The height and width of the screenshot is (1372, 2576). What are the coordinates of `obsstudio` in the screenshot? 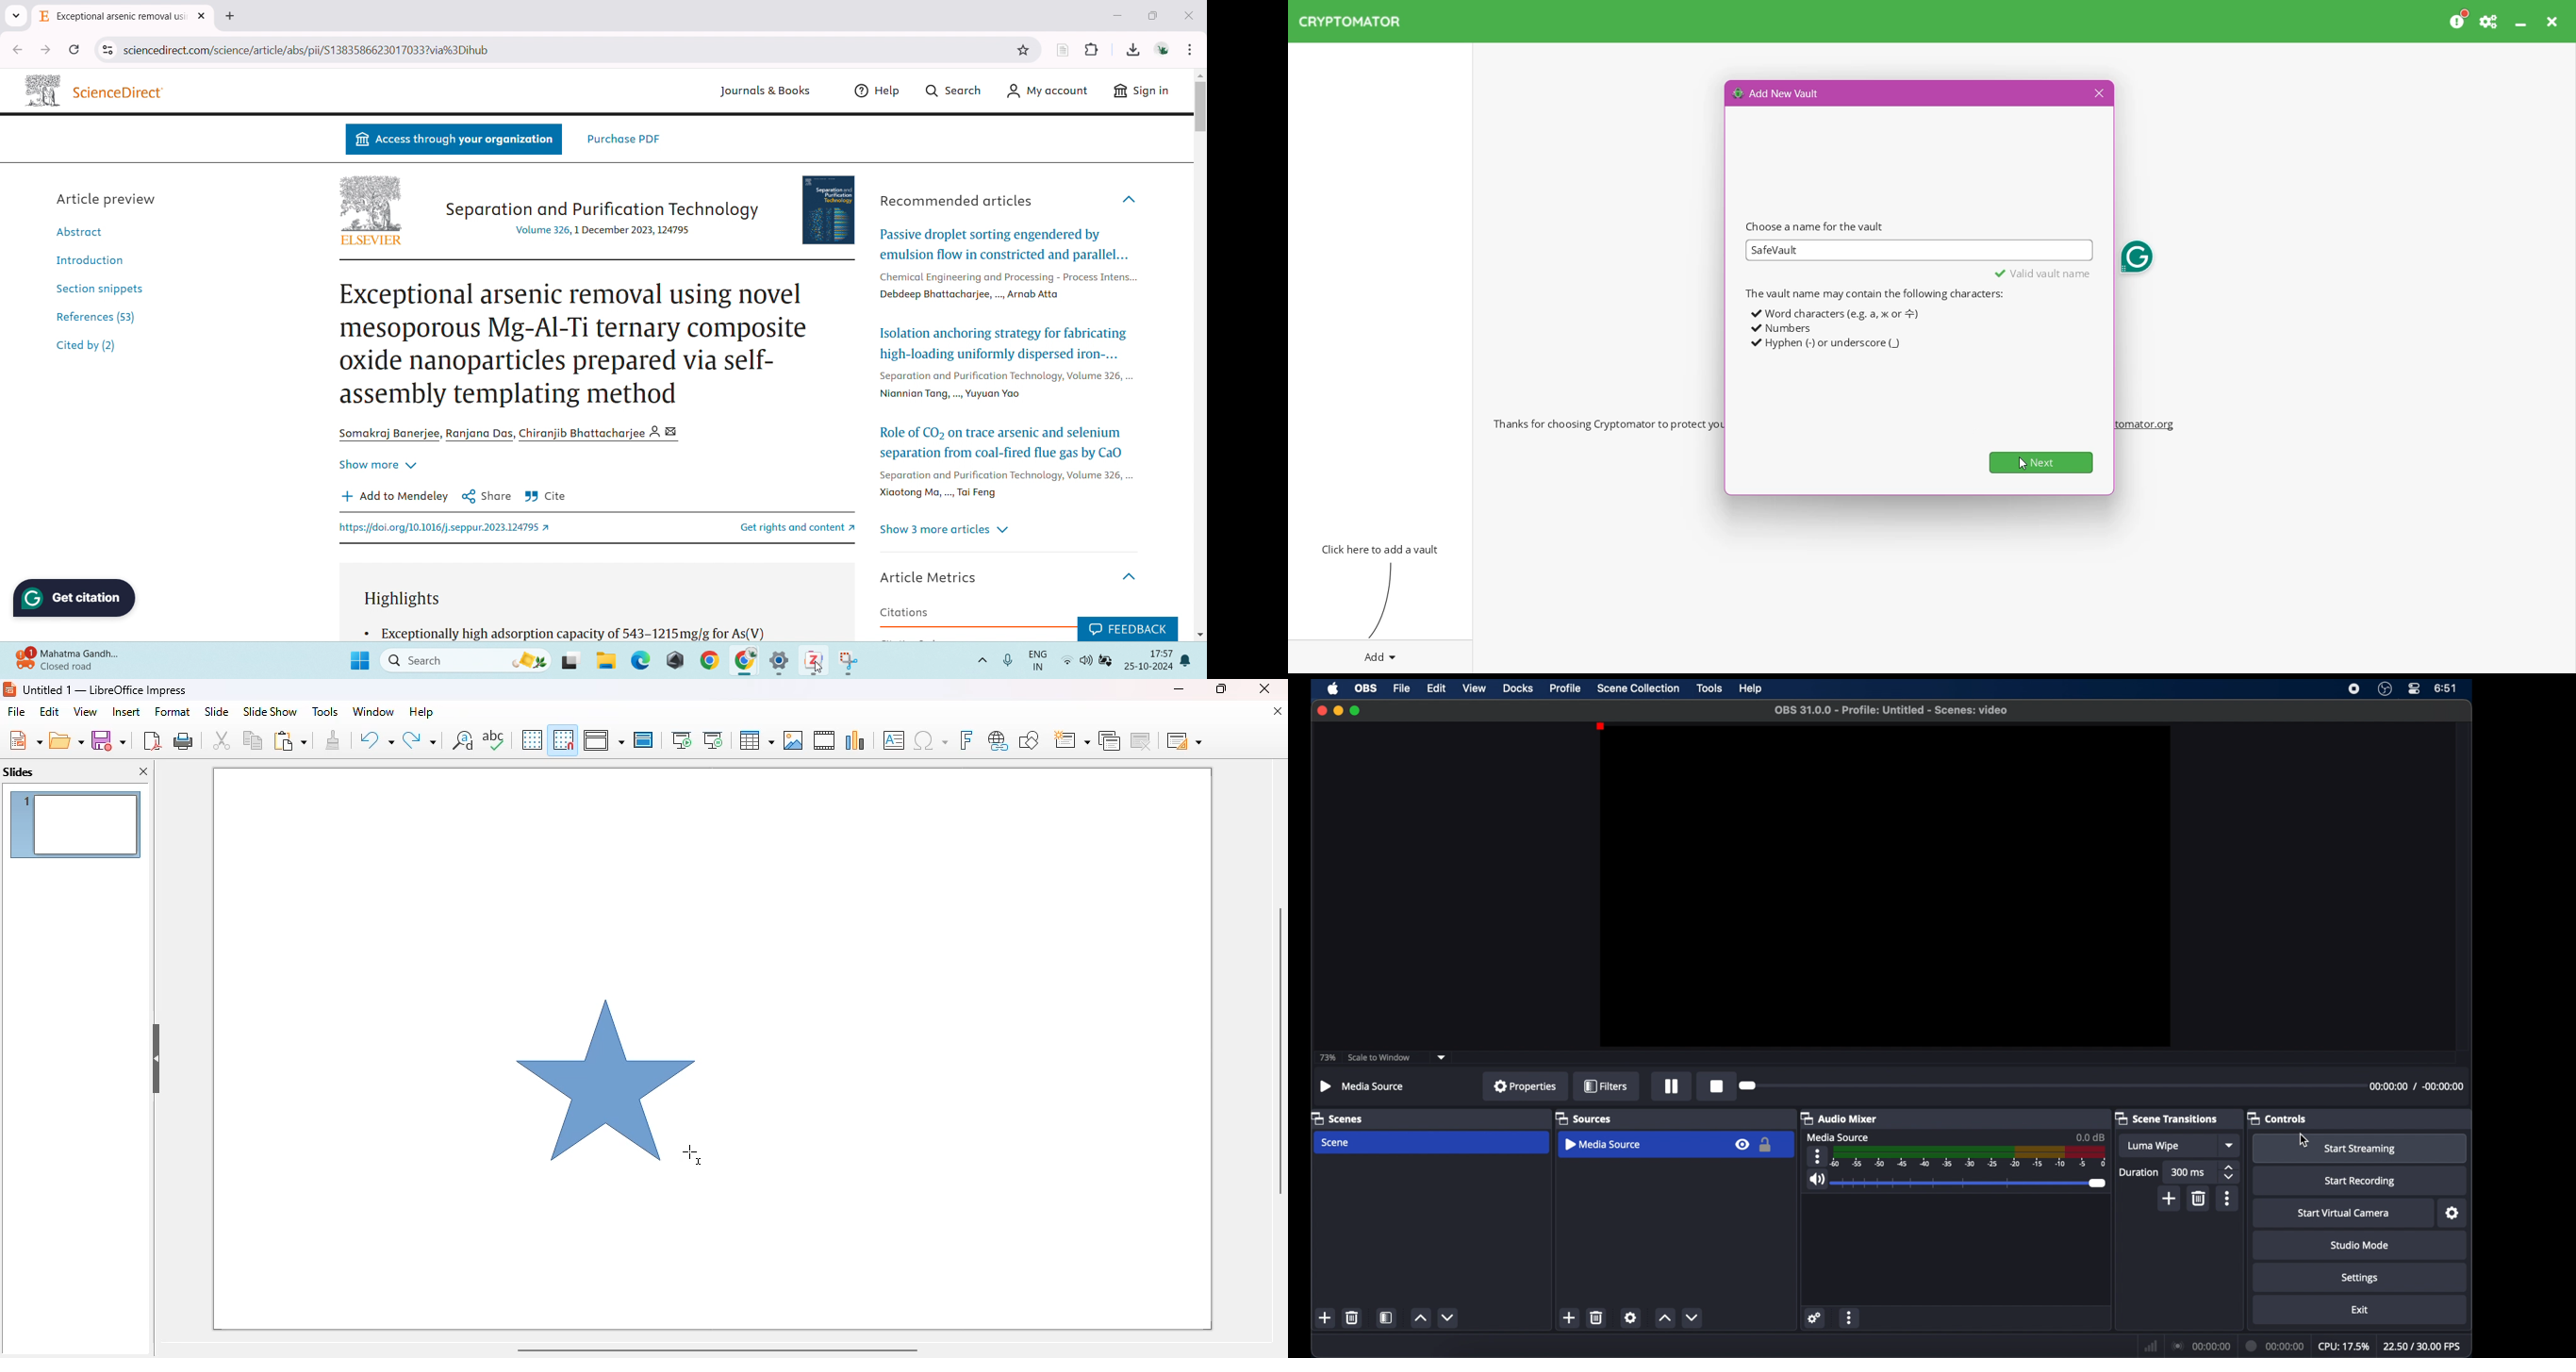 It's located at (2385, 689).